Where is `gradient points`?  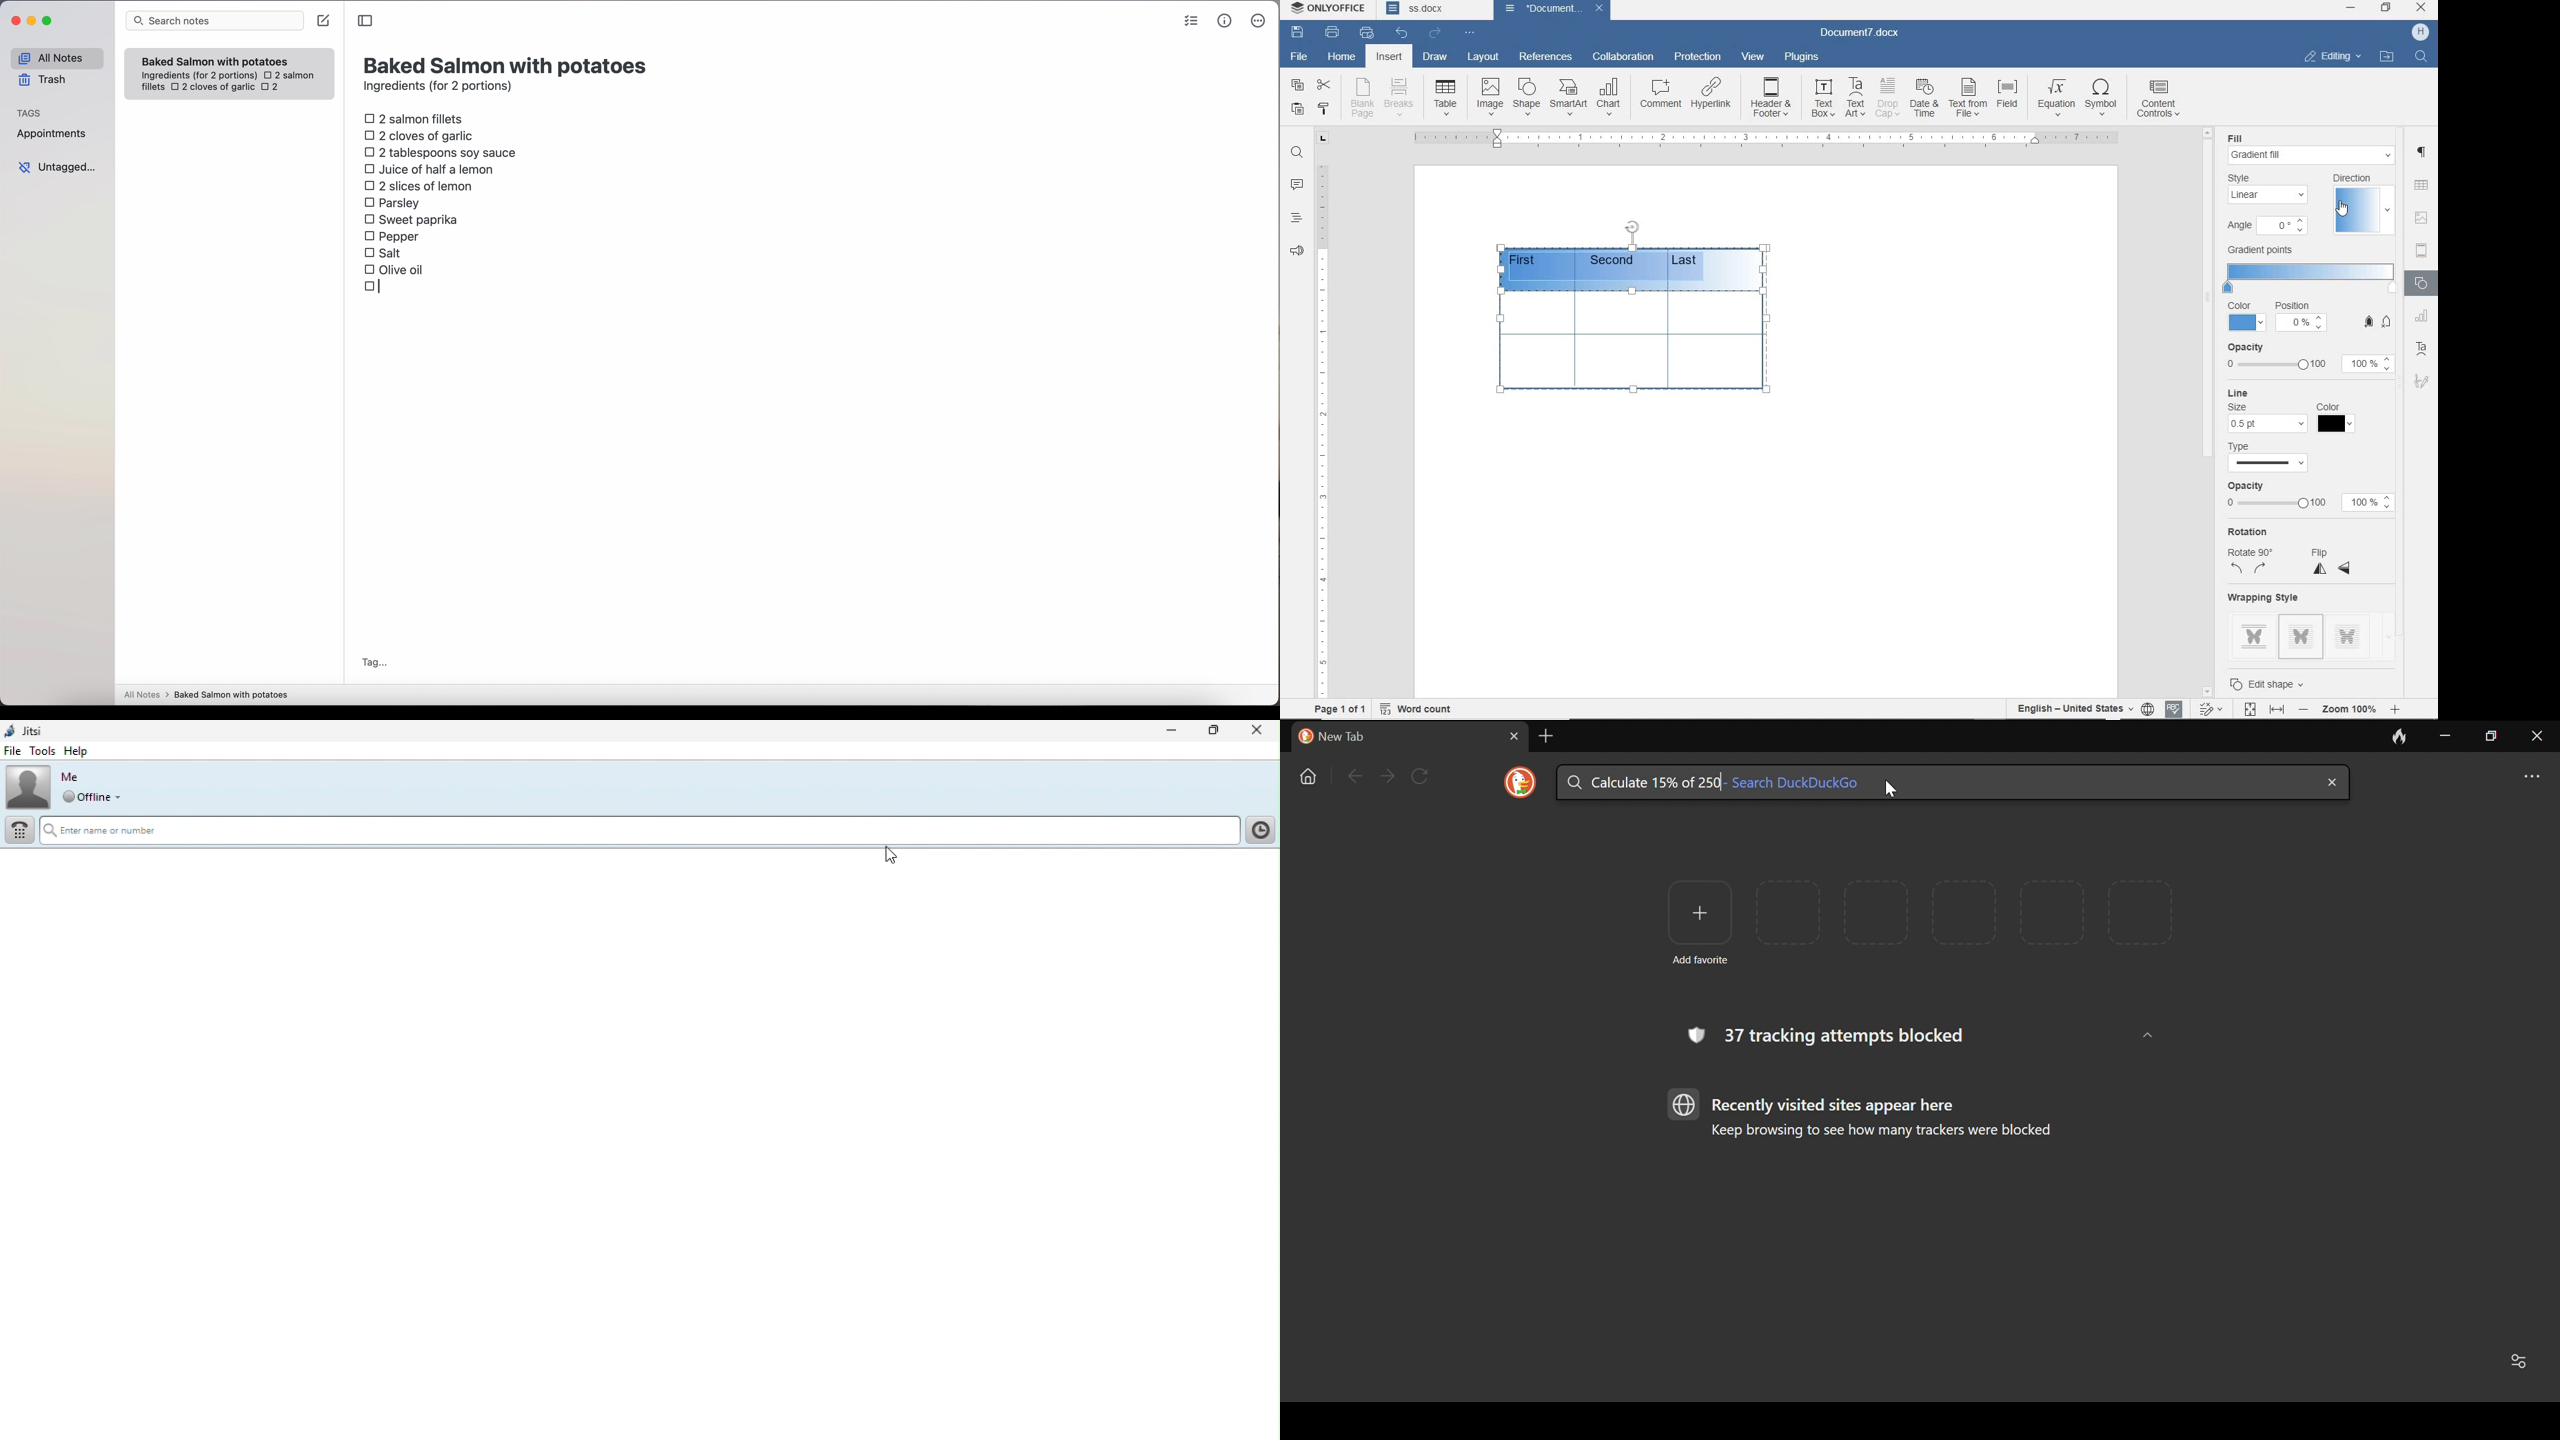 gradient points is located at coordinates (2263, 251).